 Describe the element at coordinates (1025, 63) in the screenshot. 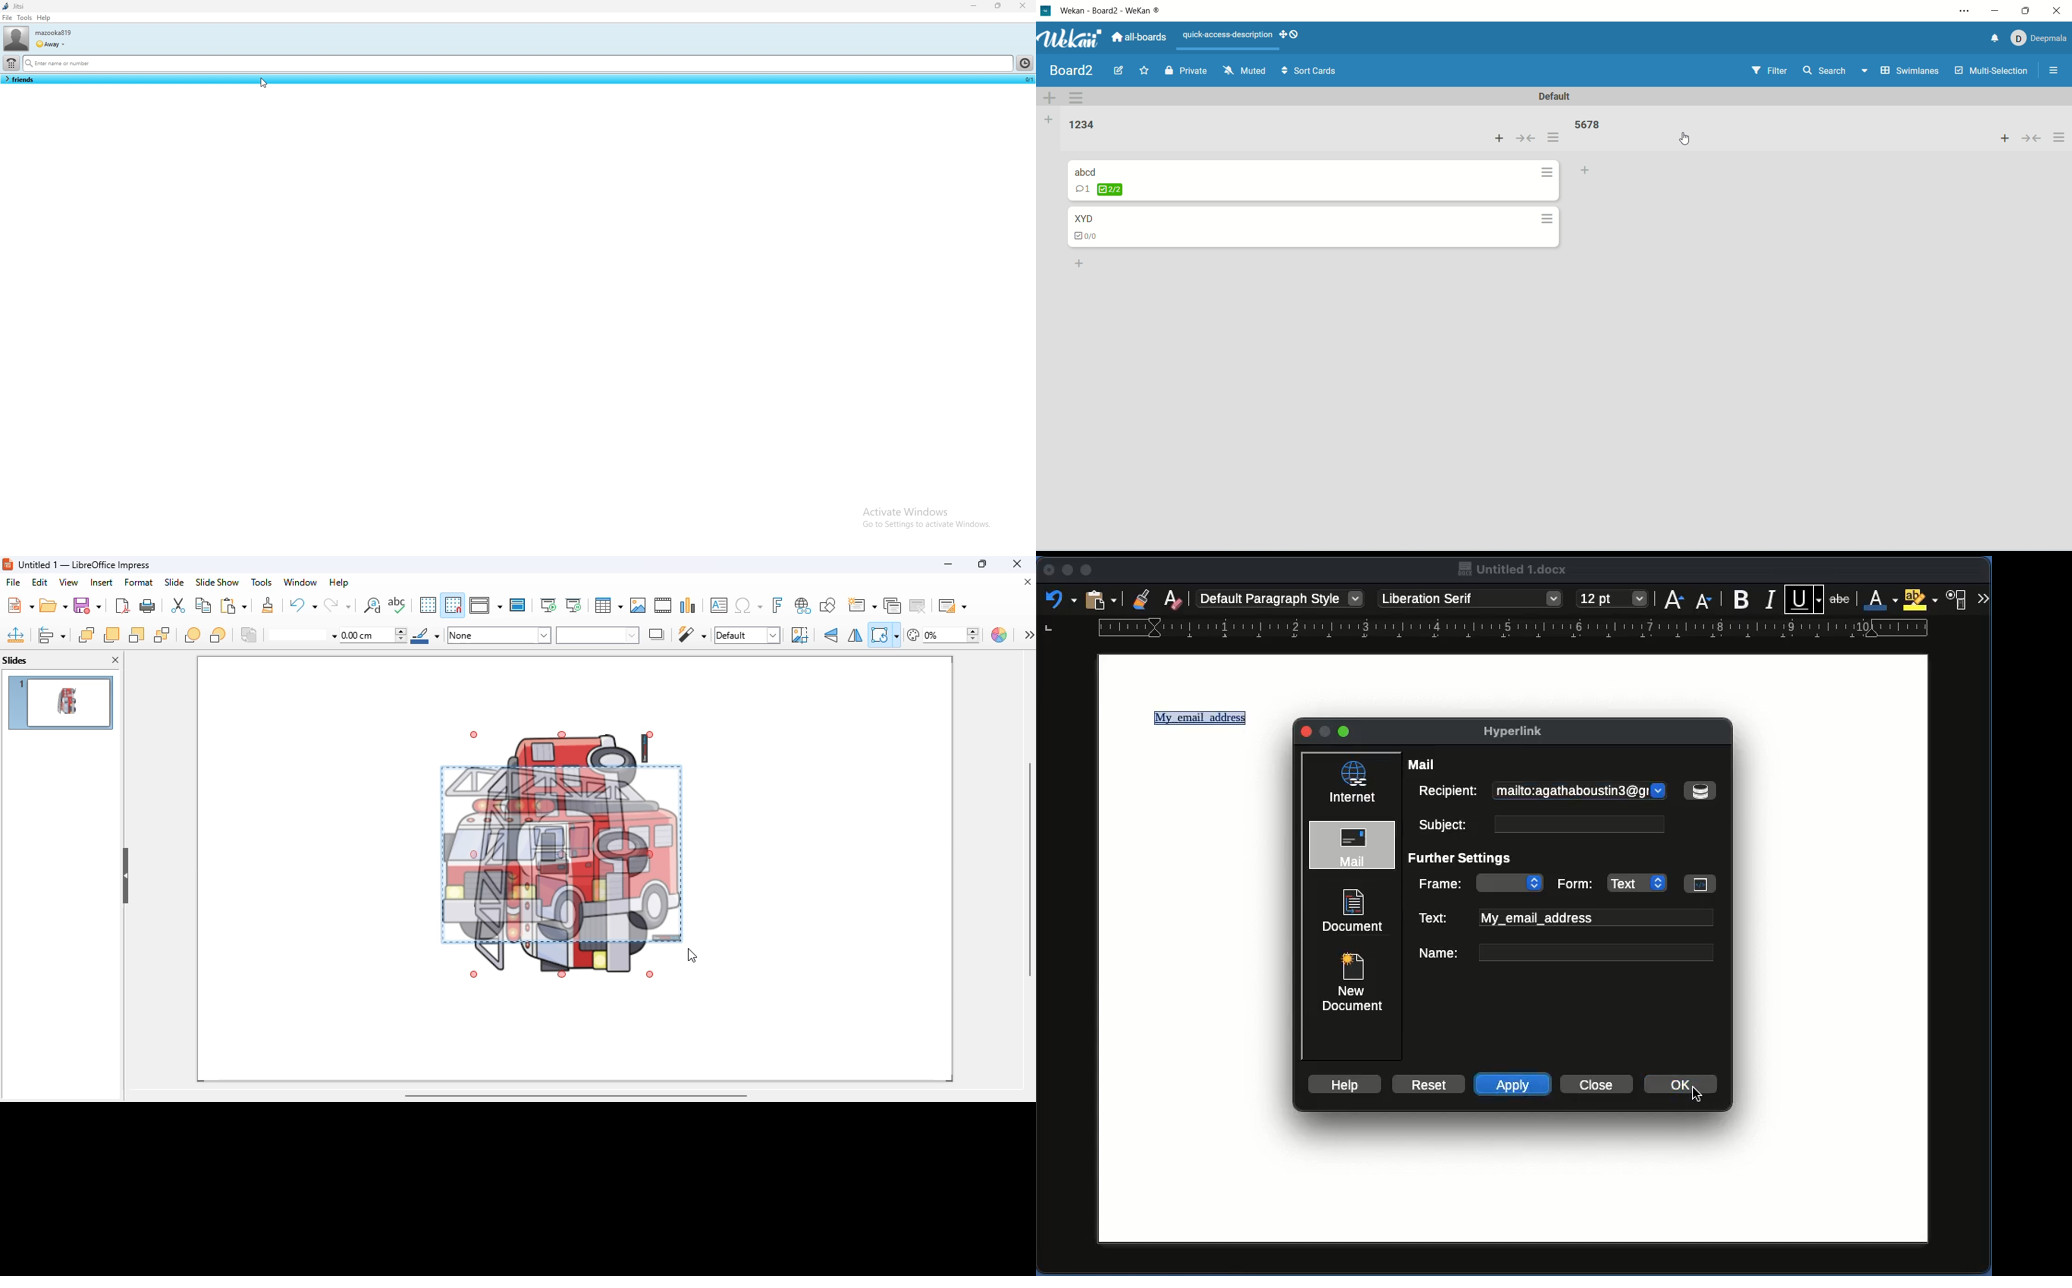

I see `history` at that location.